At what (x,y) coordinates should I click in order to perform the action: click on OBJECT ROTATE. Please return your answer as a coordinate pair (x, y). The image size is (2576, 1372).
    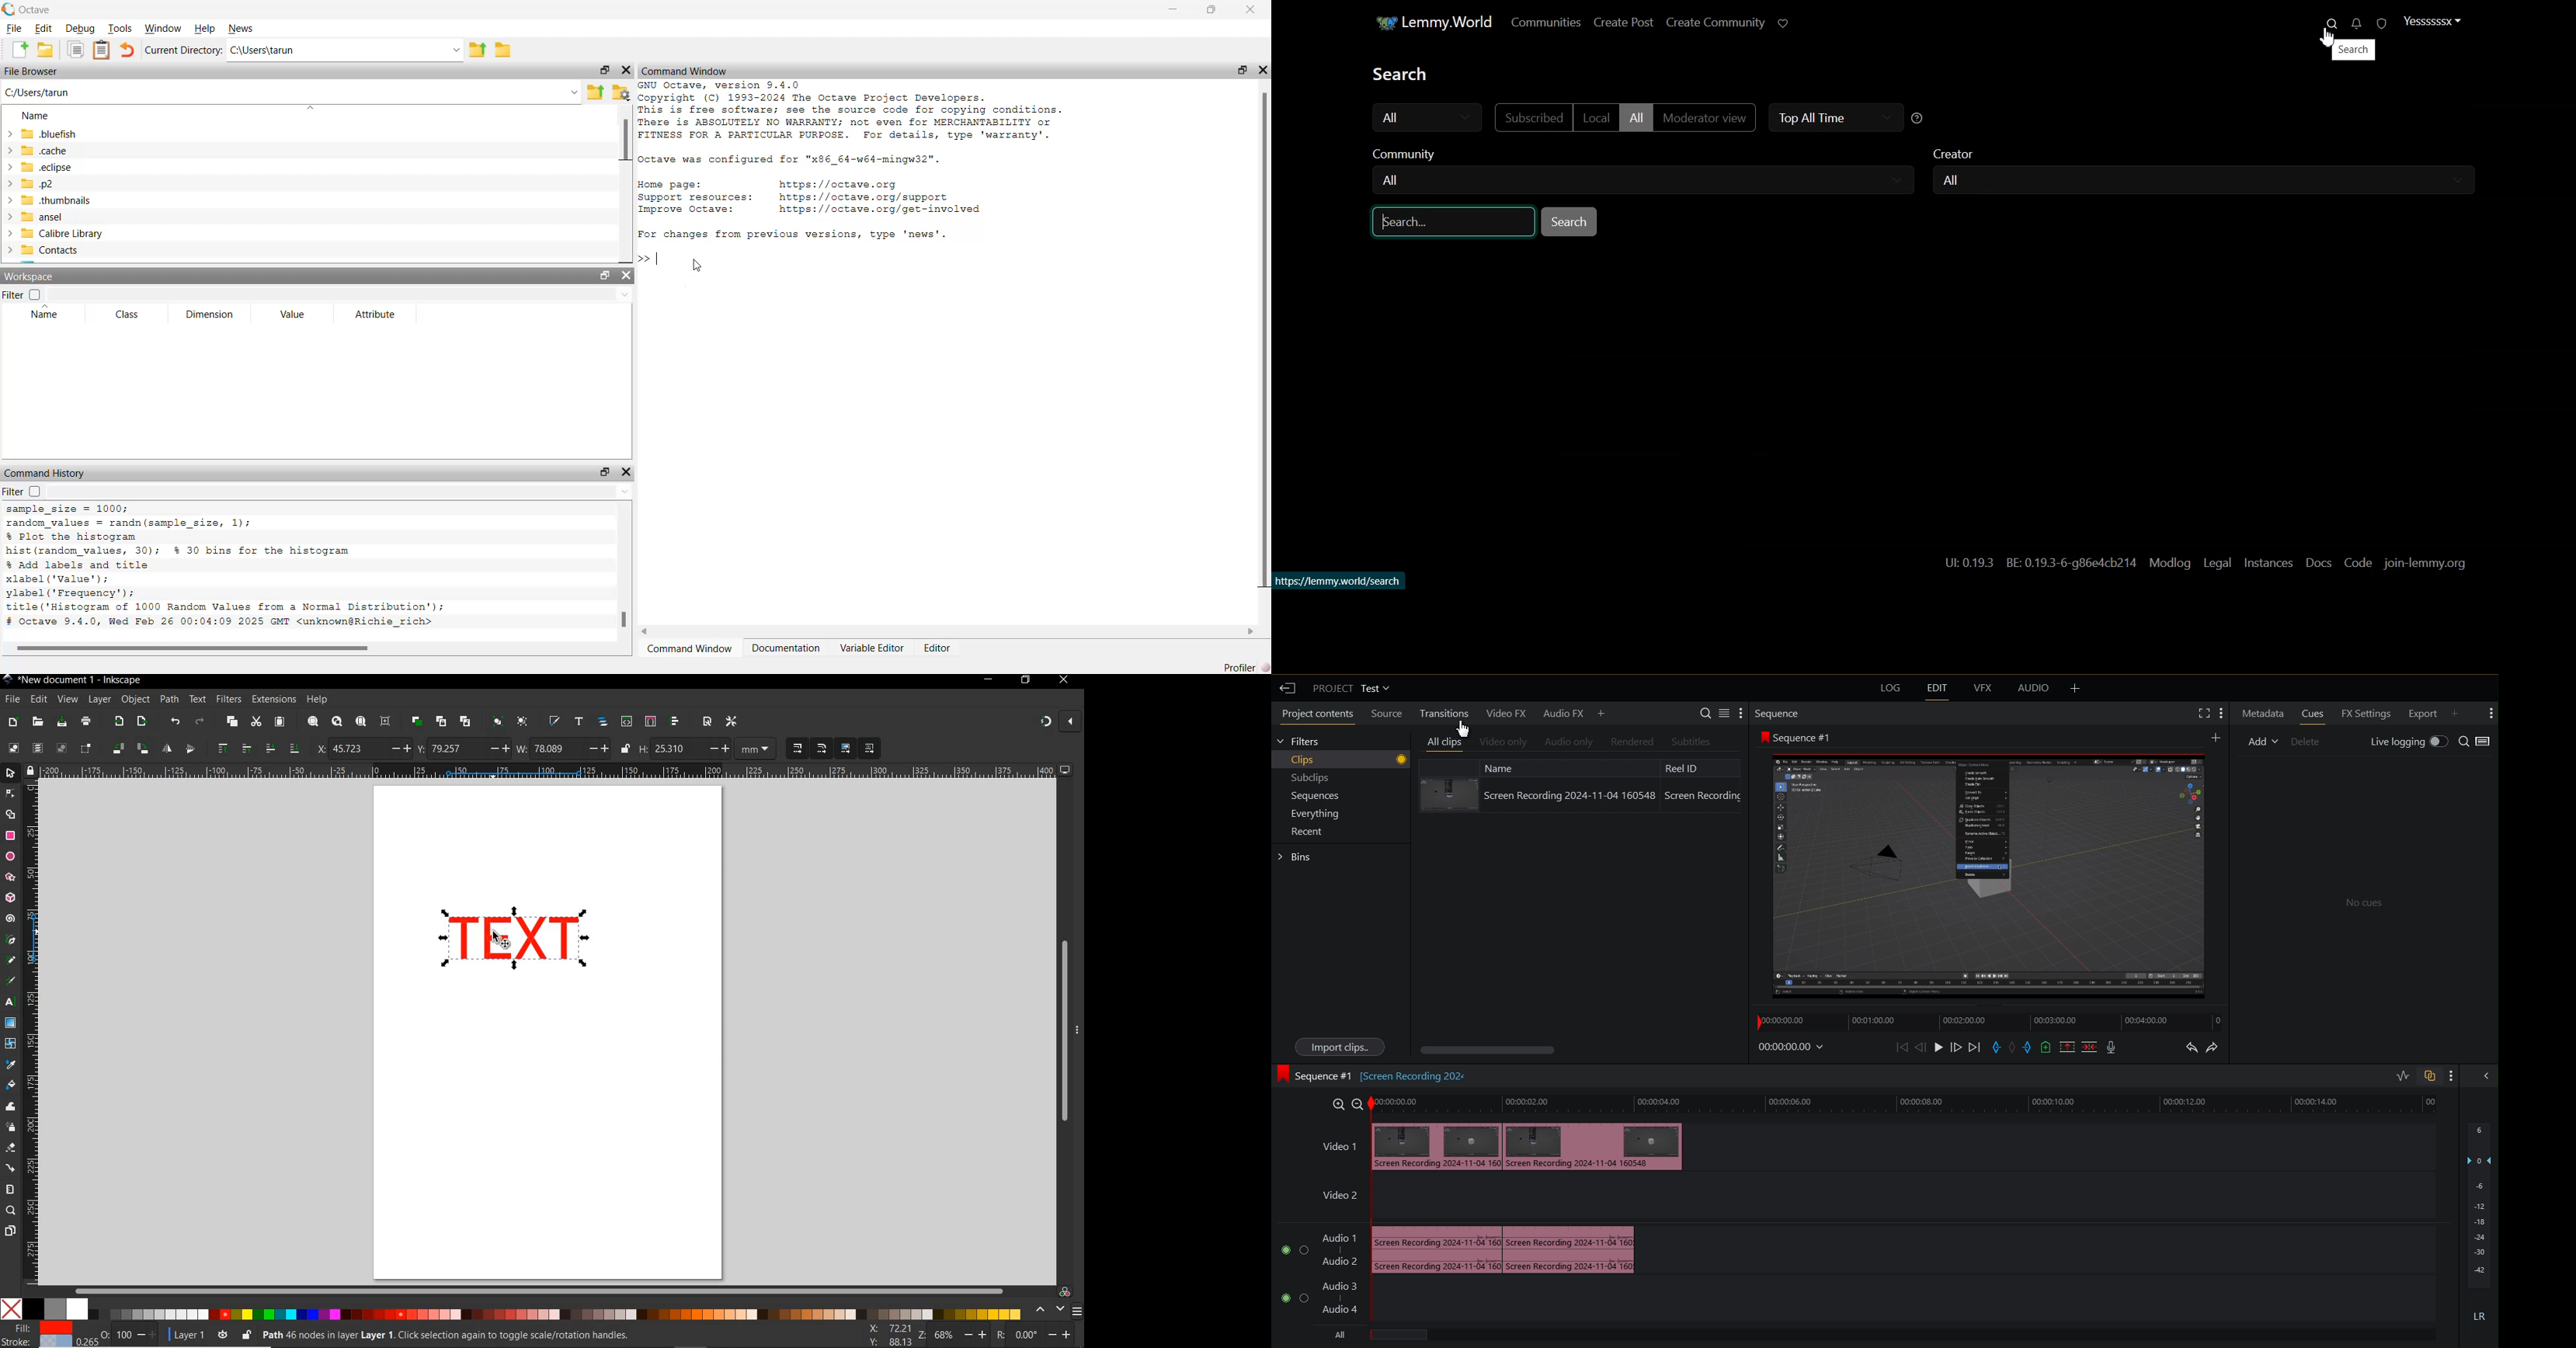
    Looking at the image, I should click on (130, 748).